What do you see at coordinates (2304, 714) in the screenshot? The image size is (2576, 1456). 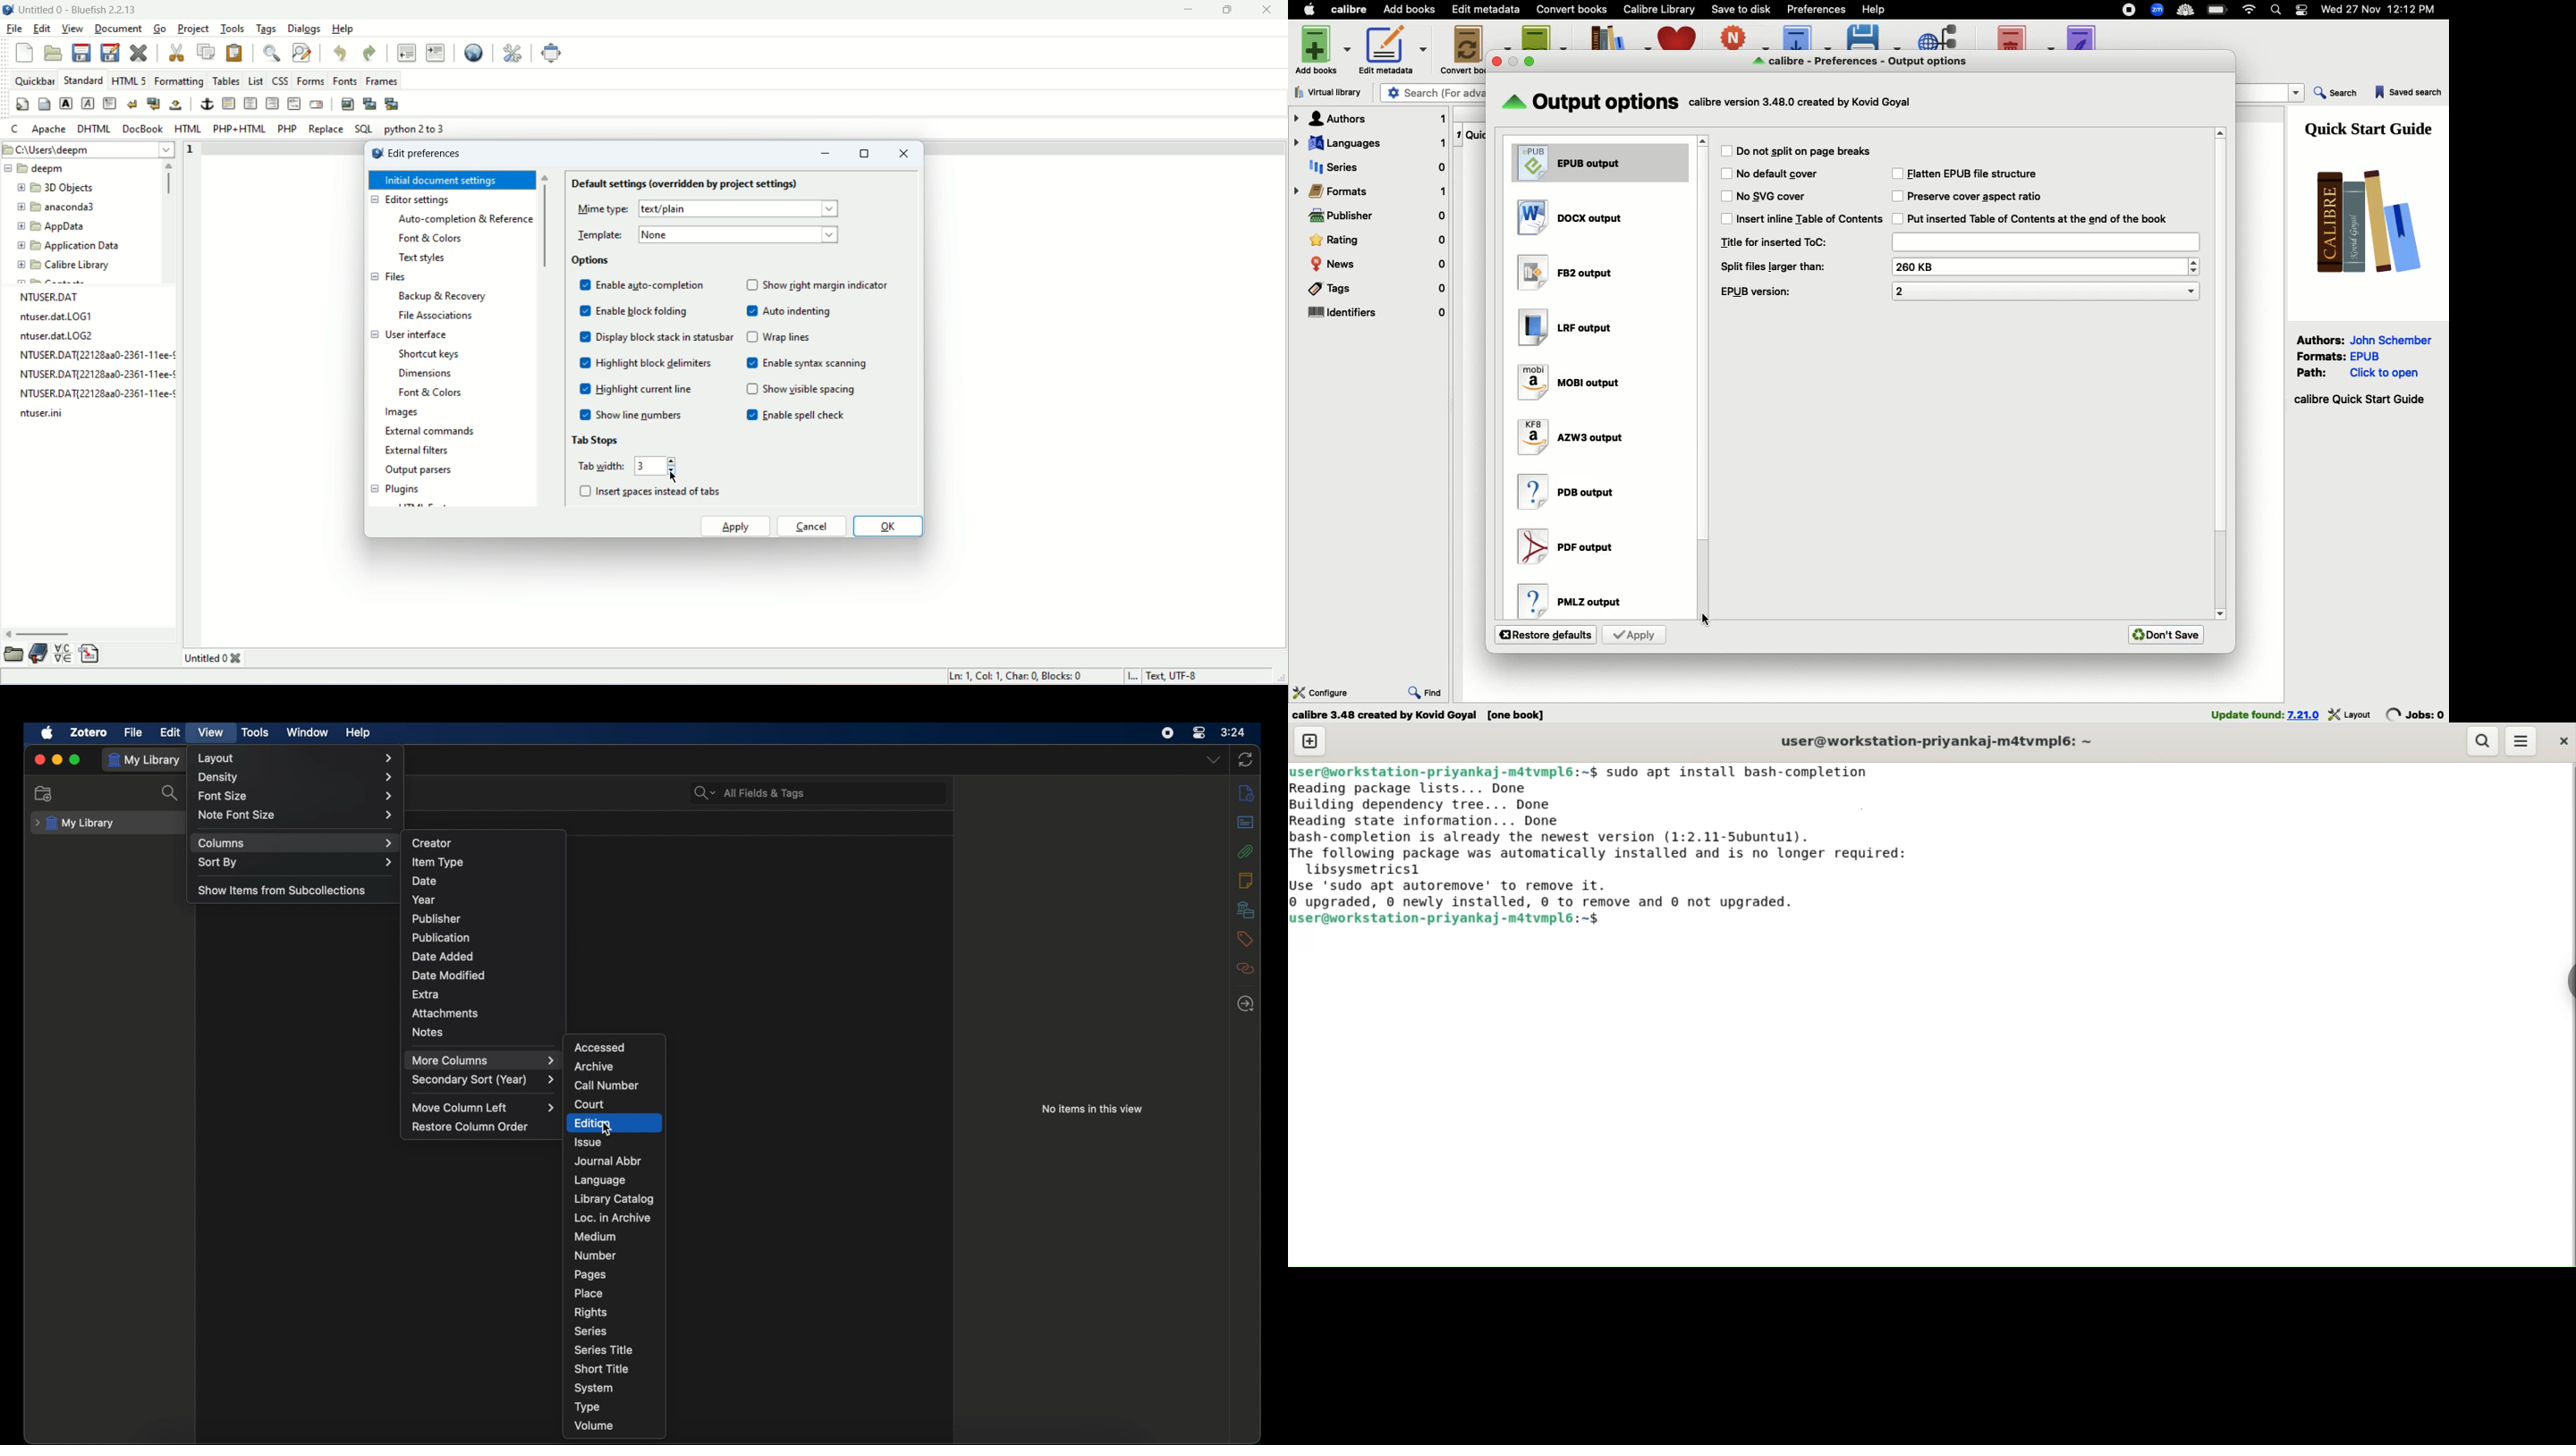 I see `version` at bounding box center [2304, 714].